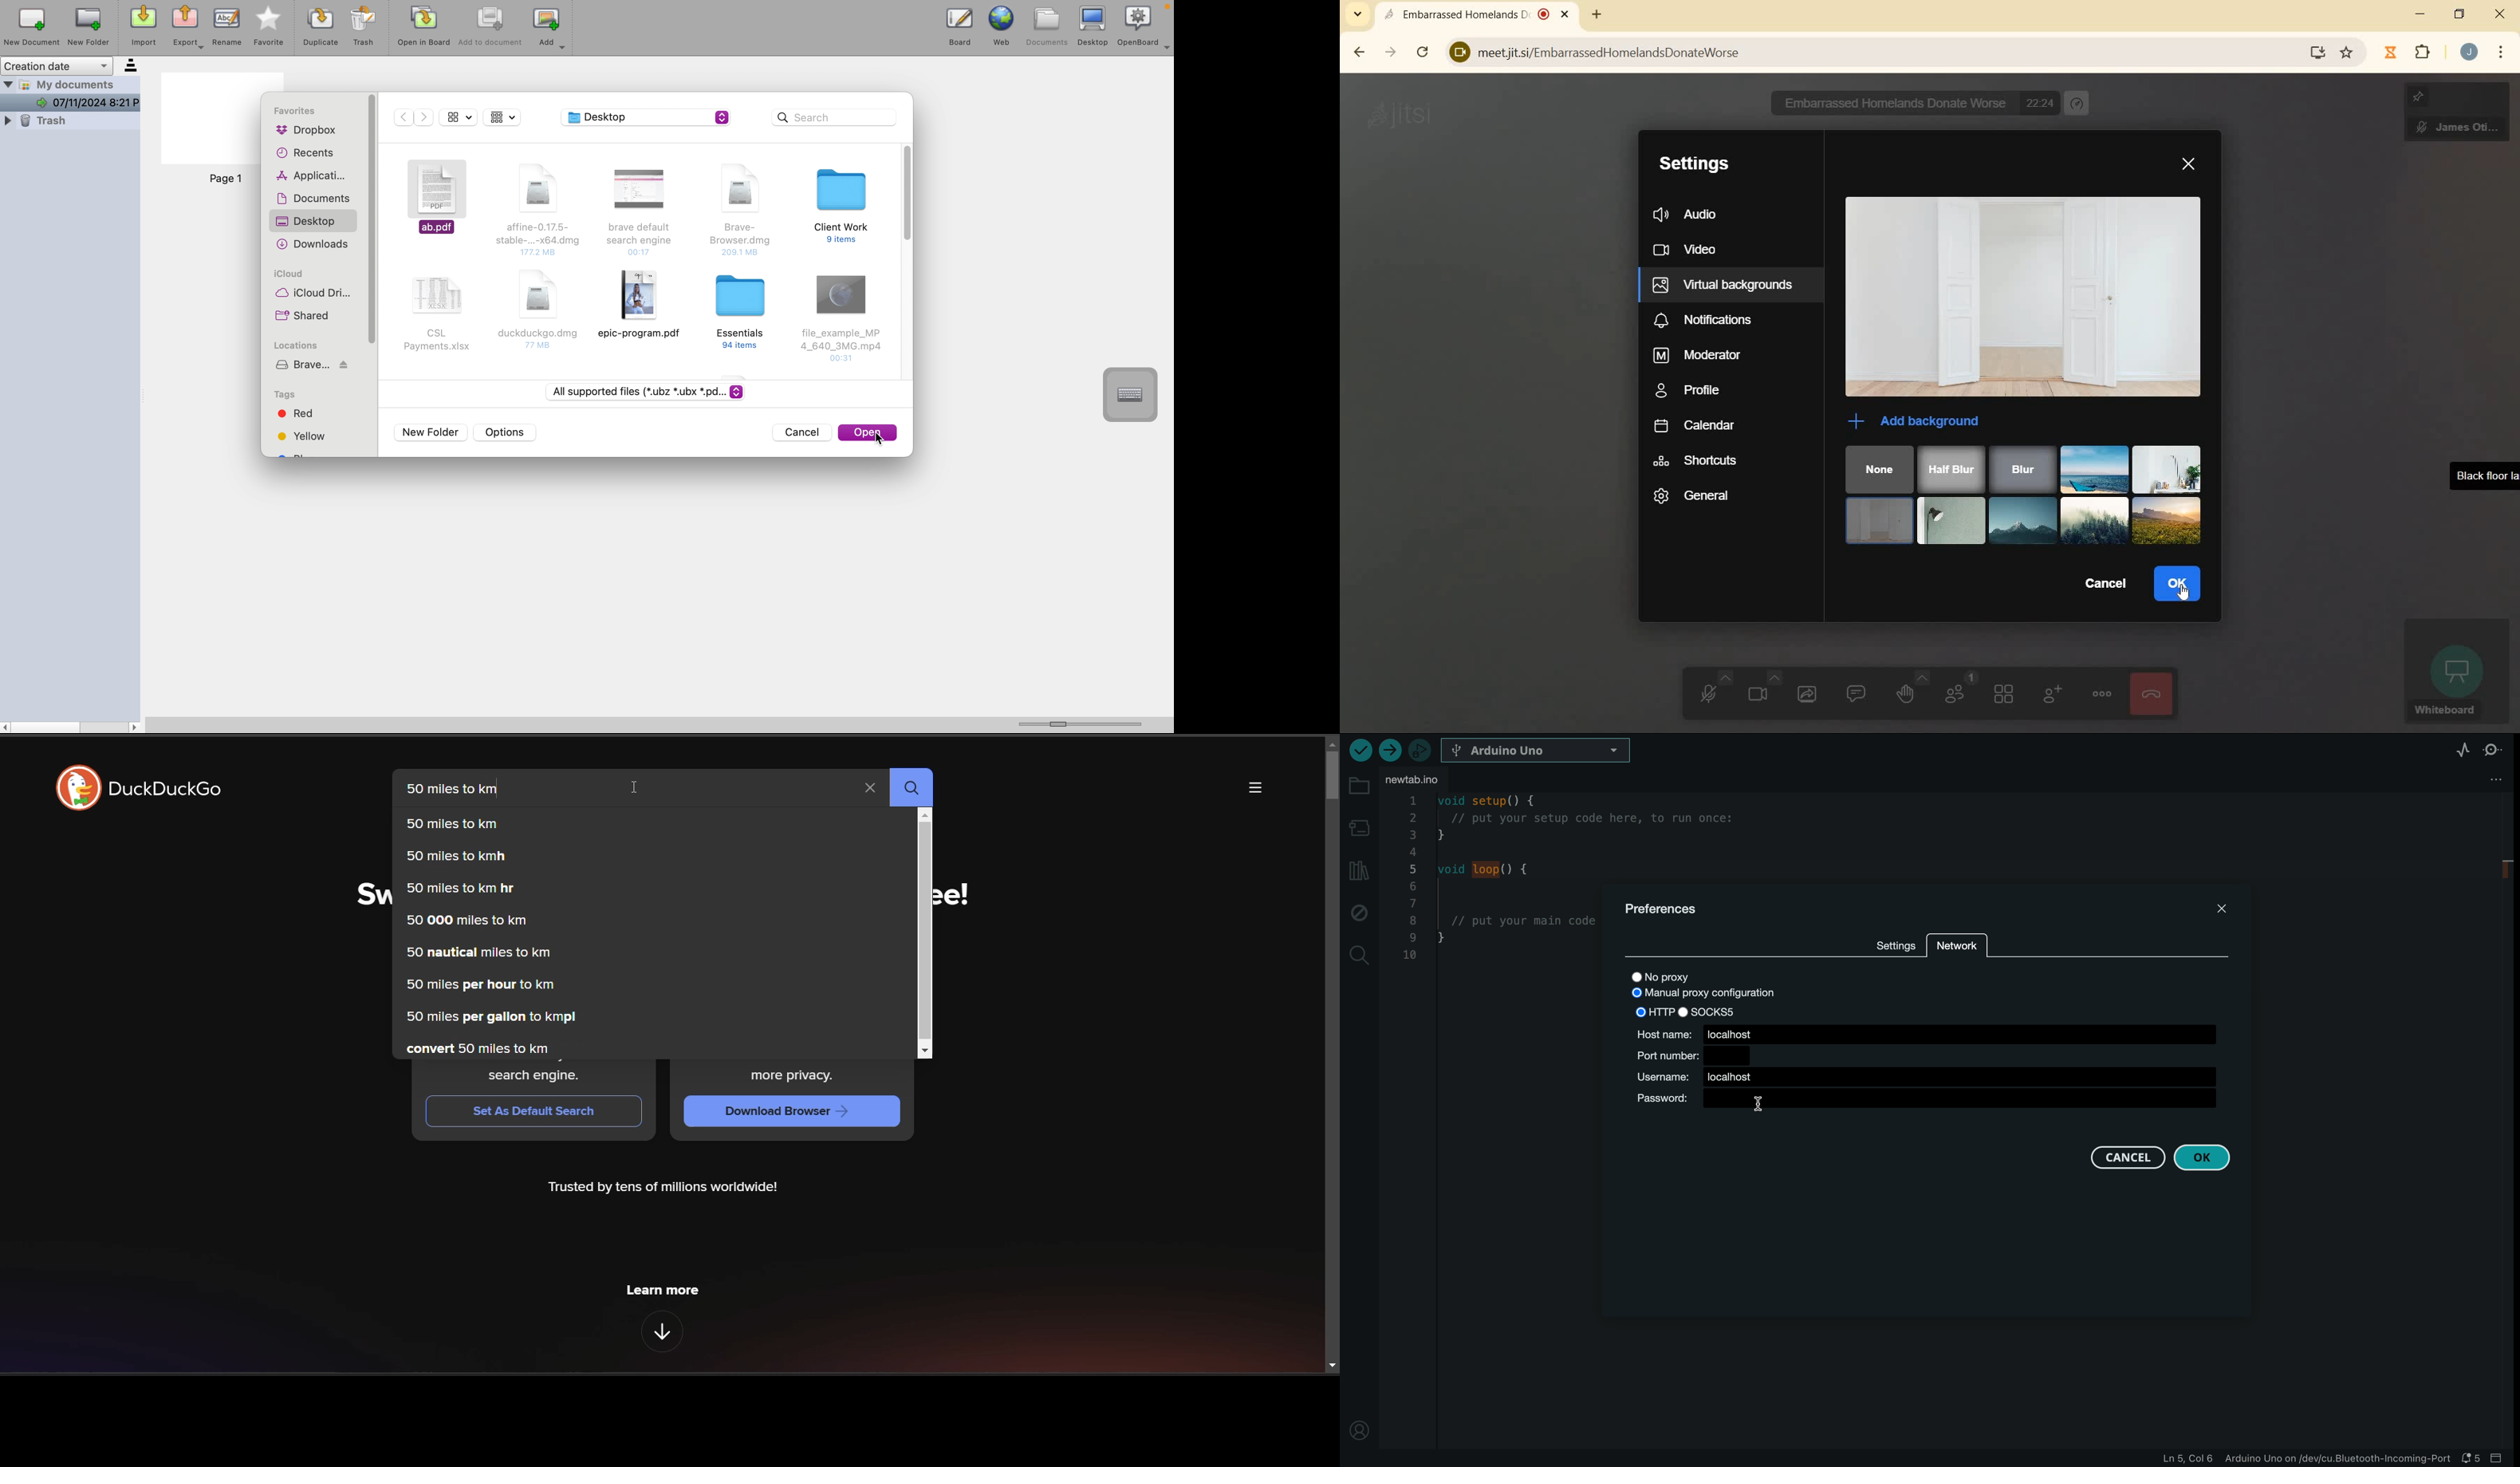 The width and height of the screenshot is (2520, 1484). I want to click on , so click(2092, 520).